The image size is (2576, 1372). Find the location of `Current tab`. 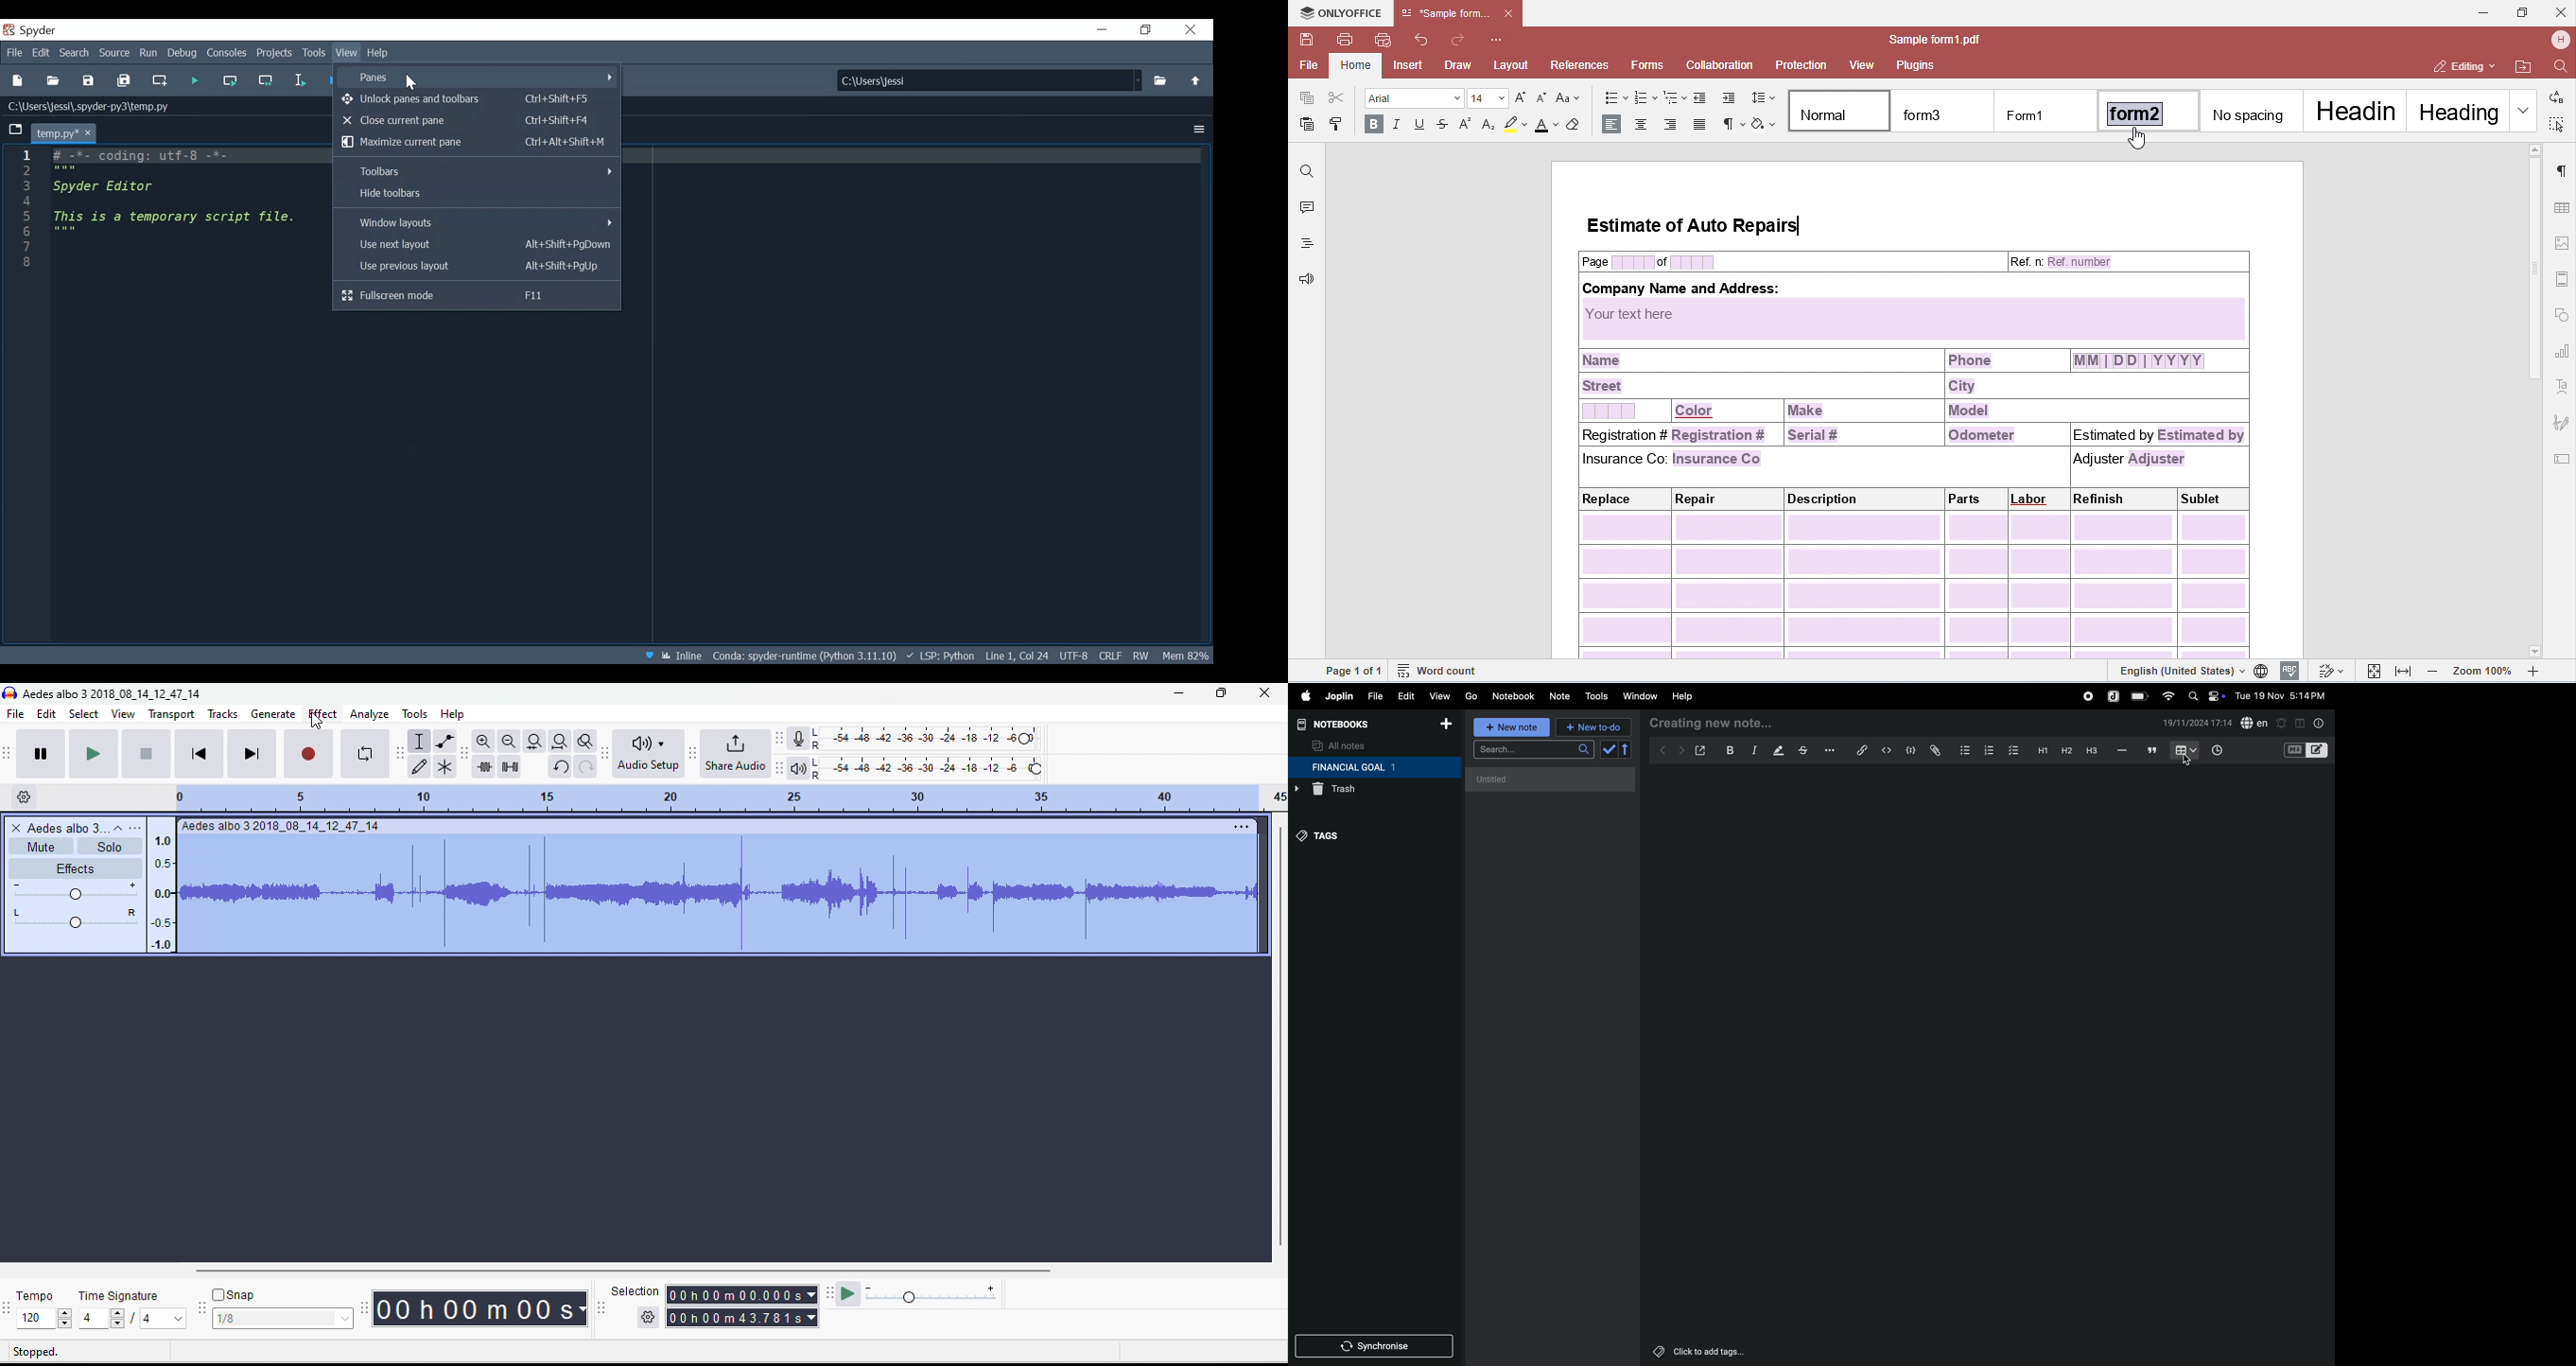

Current tab is located at coordinates (63, 132).